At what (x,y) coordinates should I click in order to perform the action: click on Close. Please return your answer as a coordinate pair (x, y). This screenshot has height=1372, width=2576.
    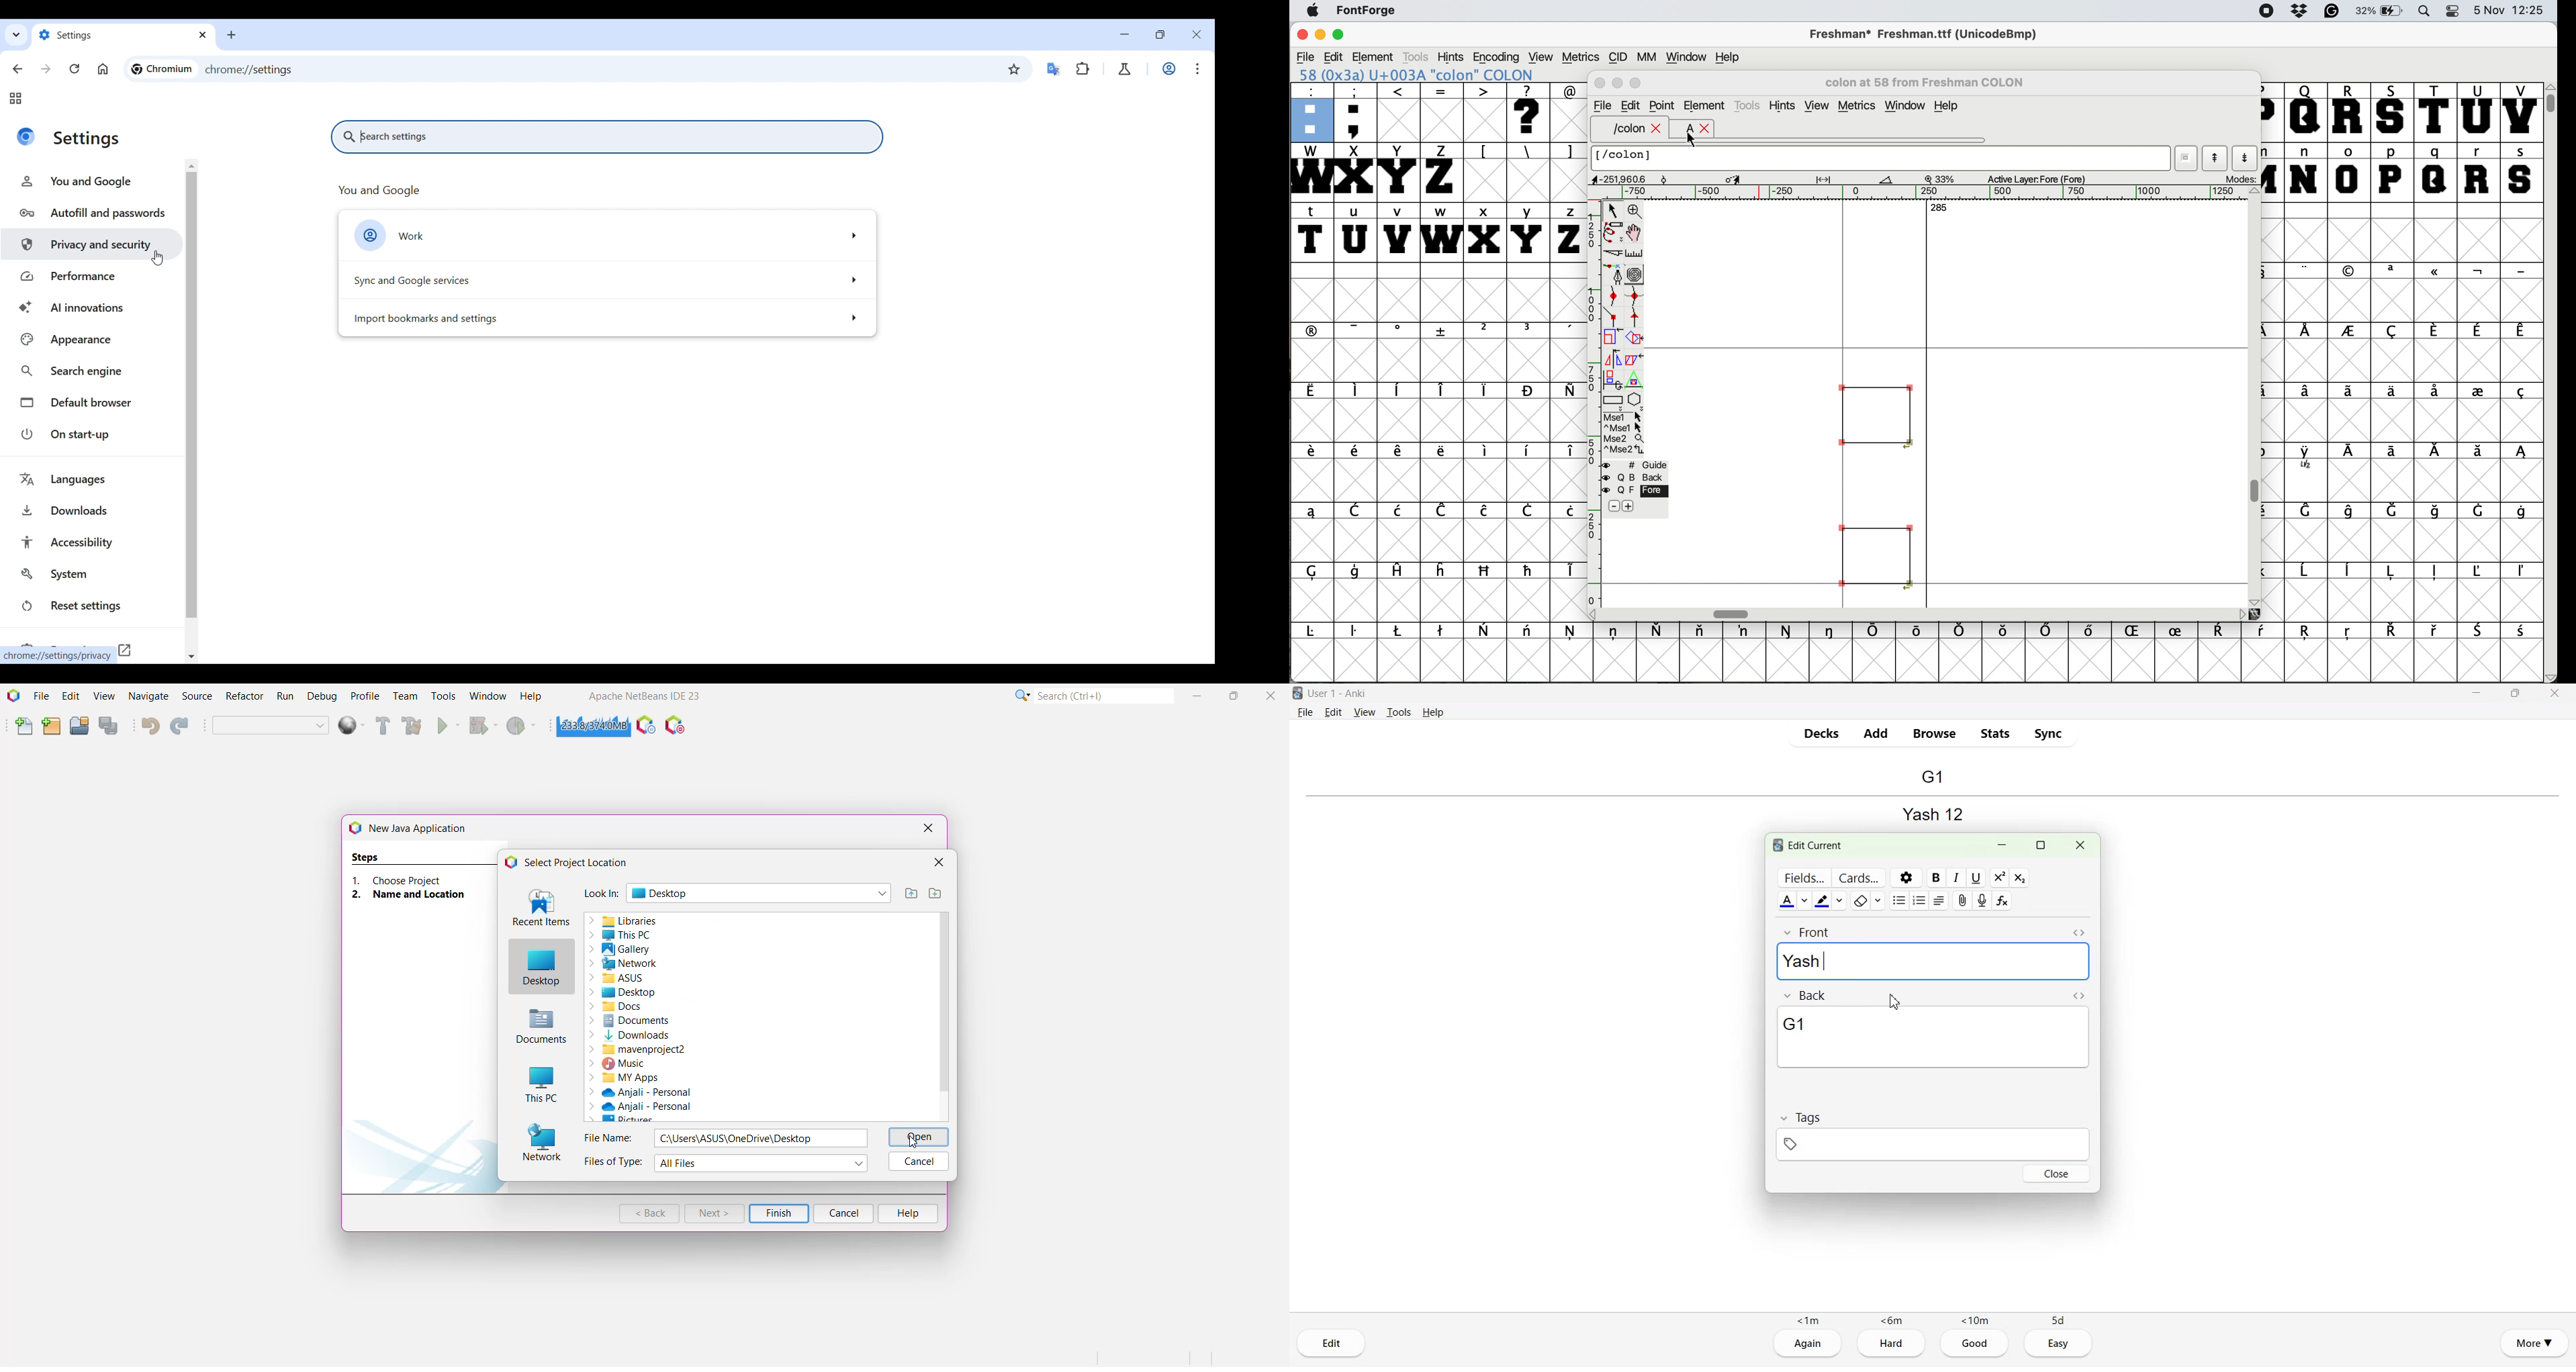
    Looking at the image, I should click on (2080, 846).